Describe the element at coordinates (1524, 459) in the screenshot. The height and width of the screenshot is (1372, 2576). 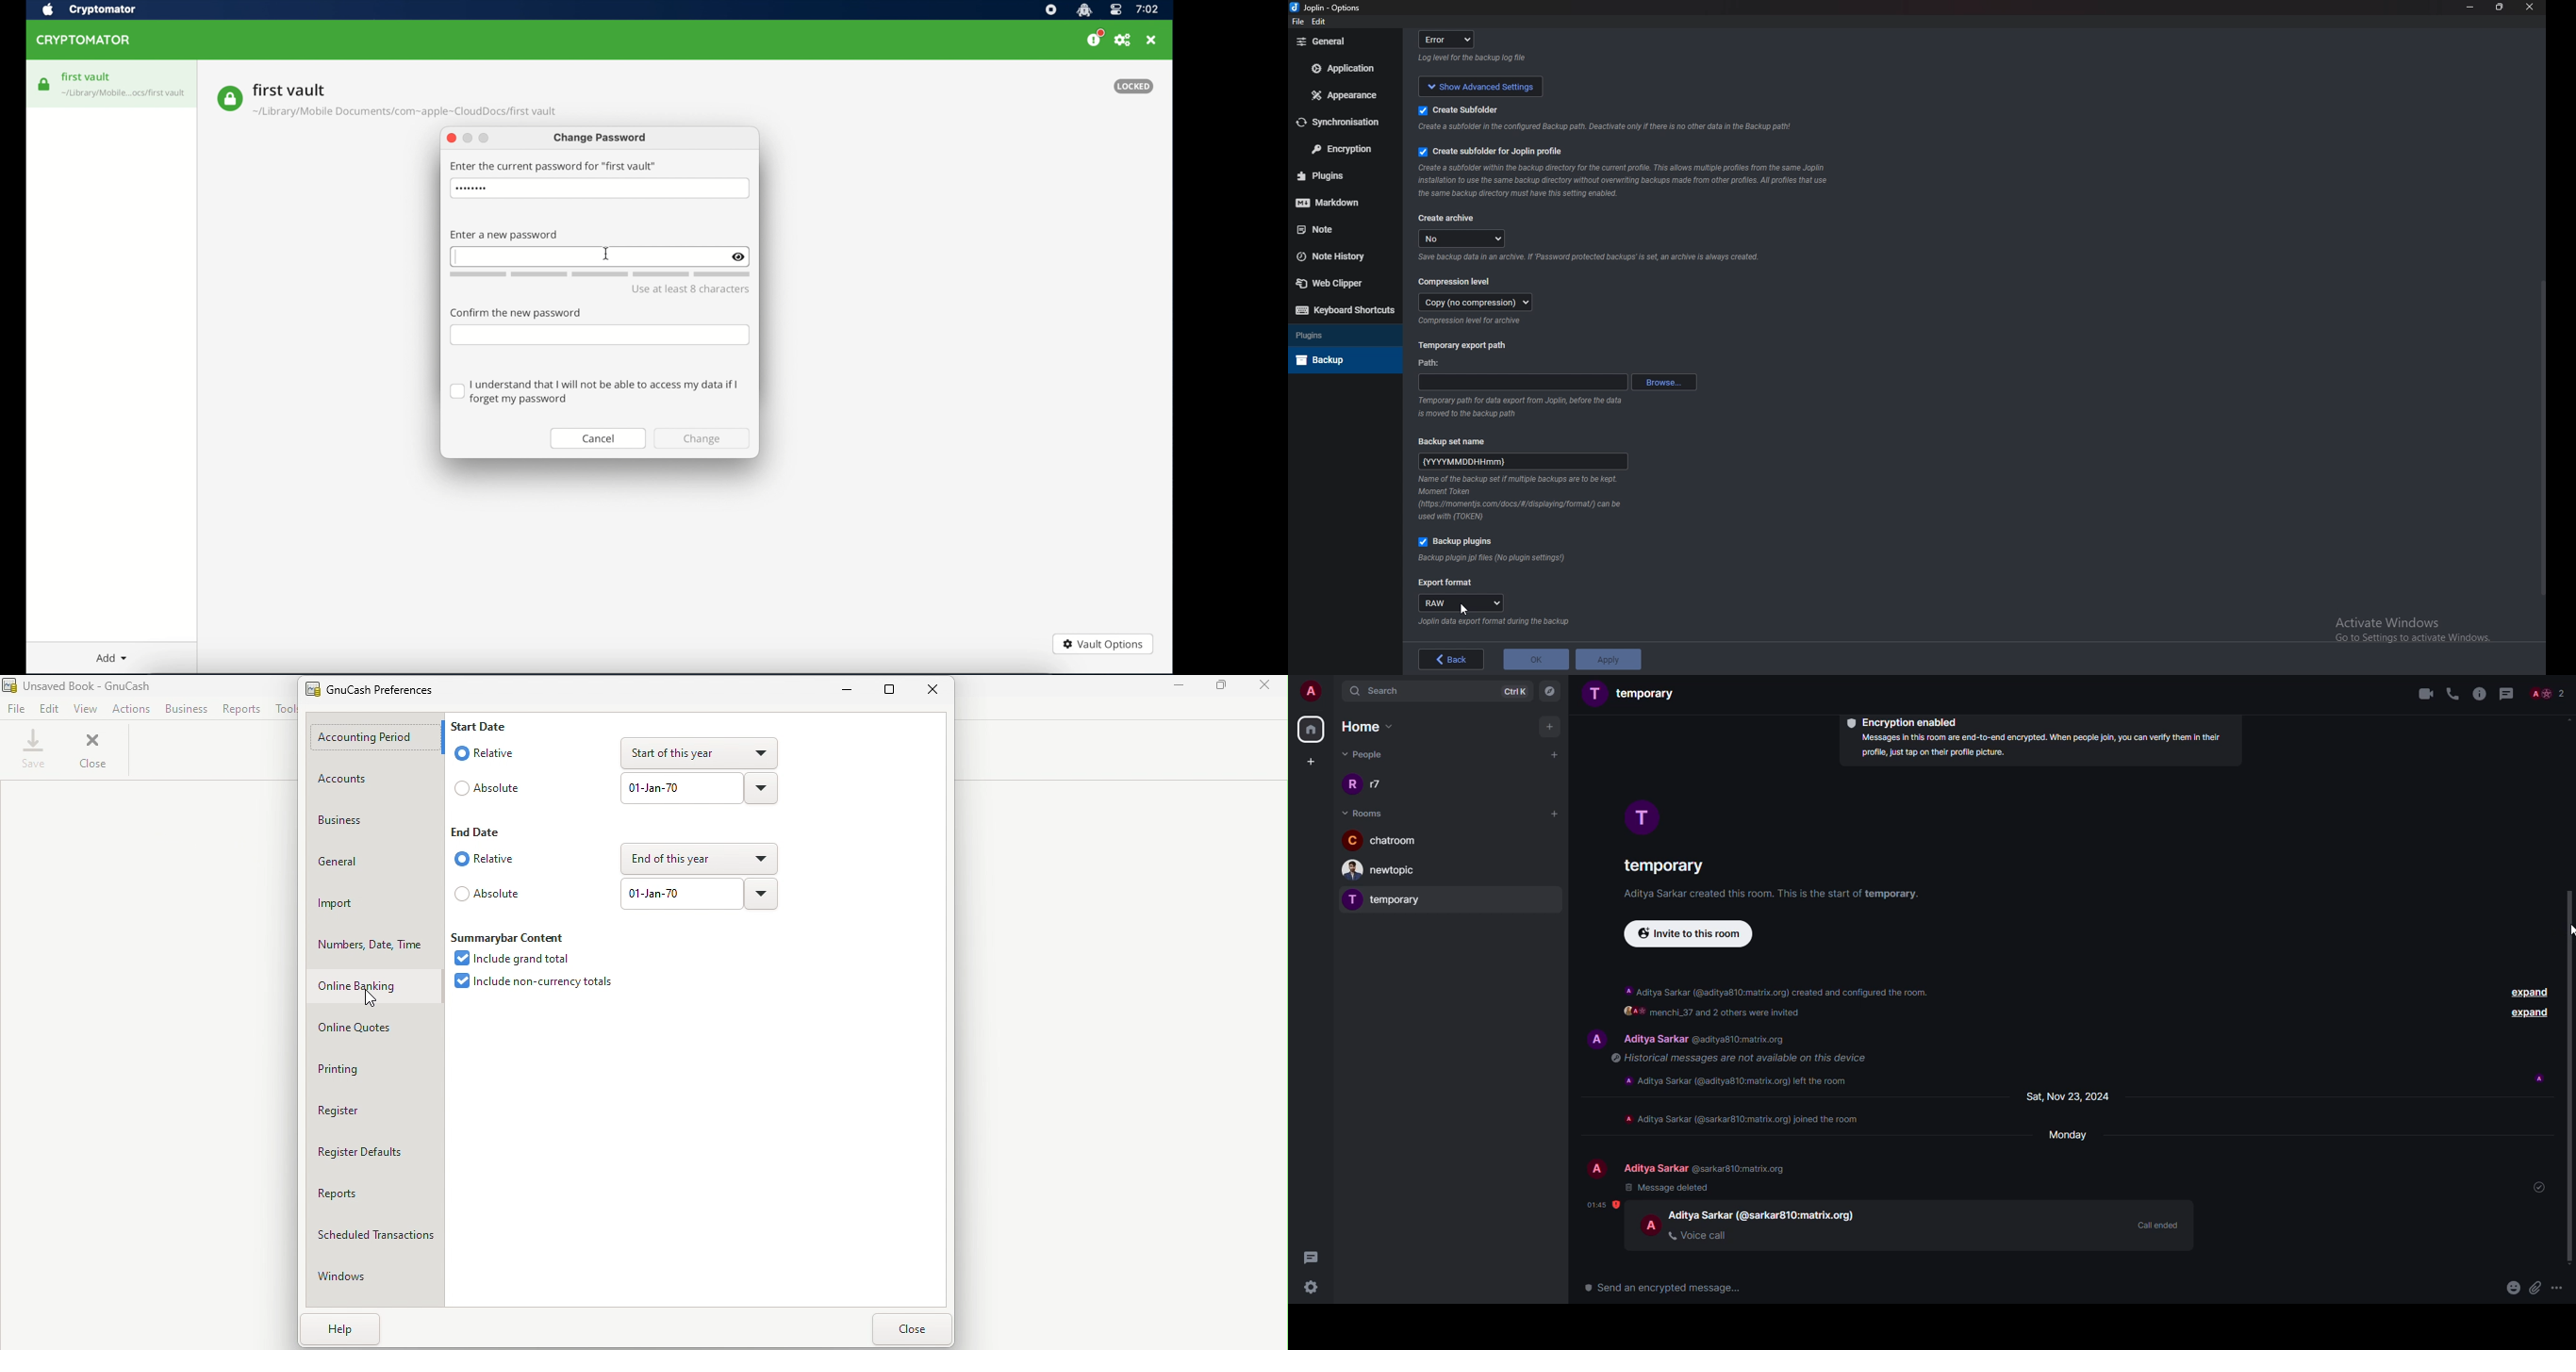
I see `name` at that location.